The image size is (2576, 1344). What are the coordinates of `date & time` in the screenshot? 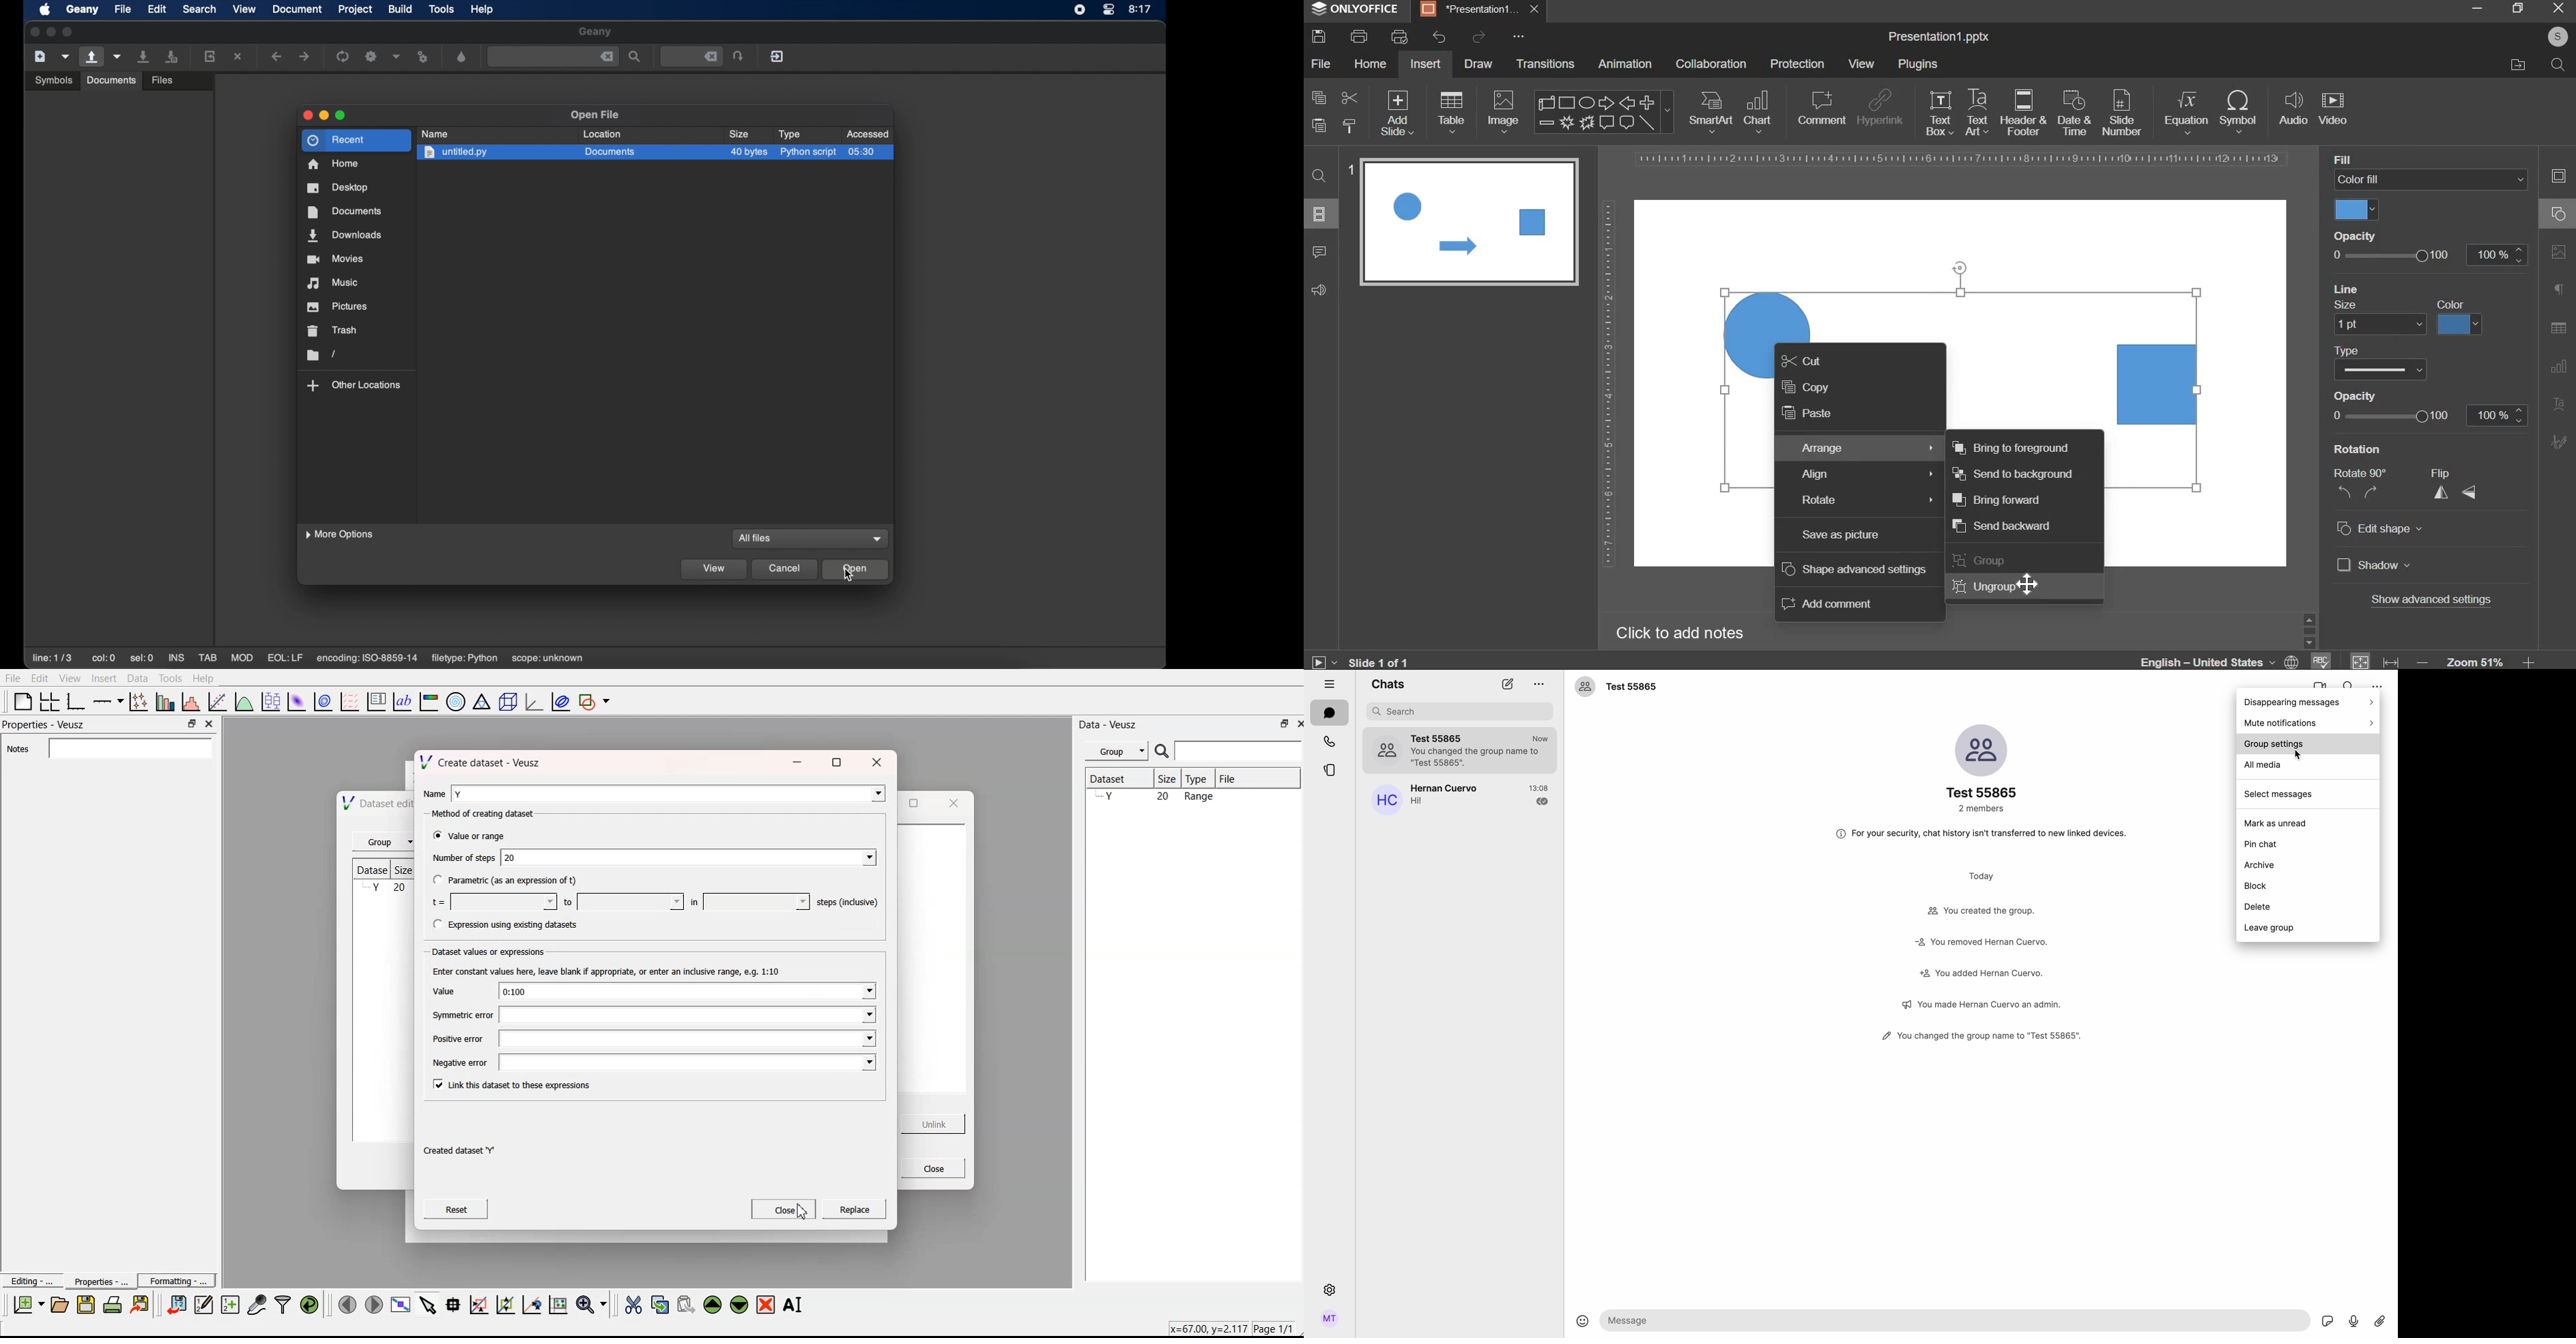 It's located at (2075, 113).